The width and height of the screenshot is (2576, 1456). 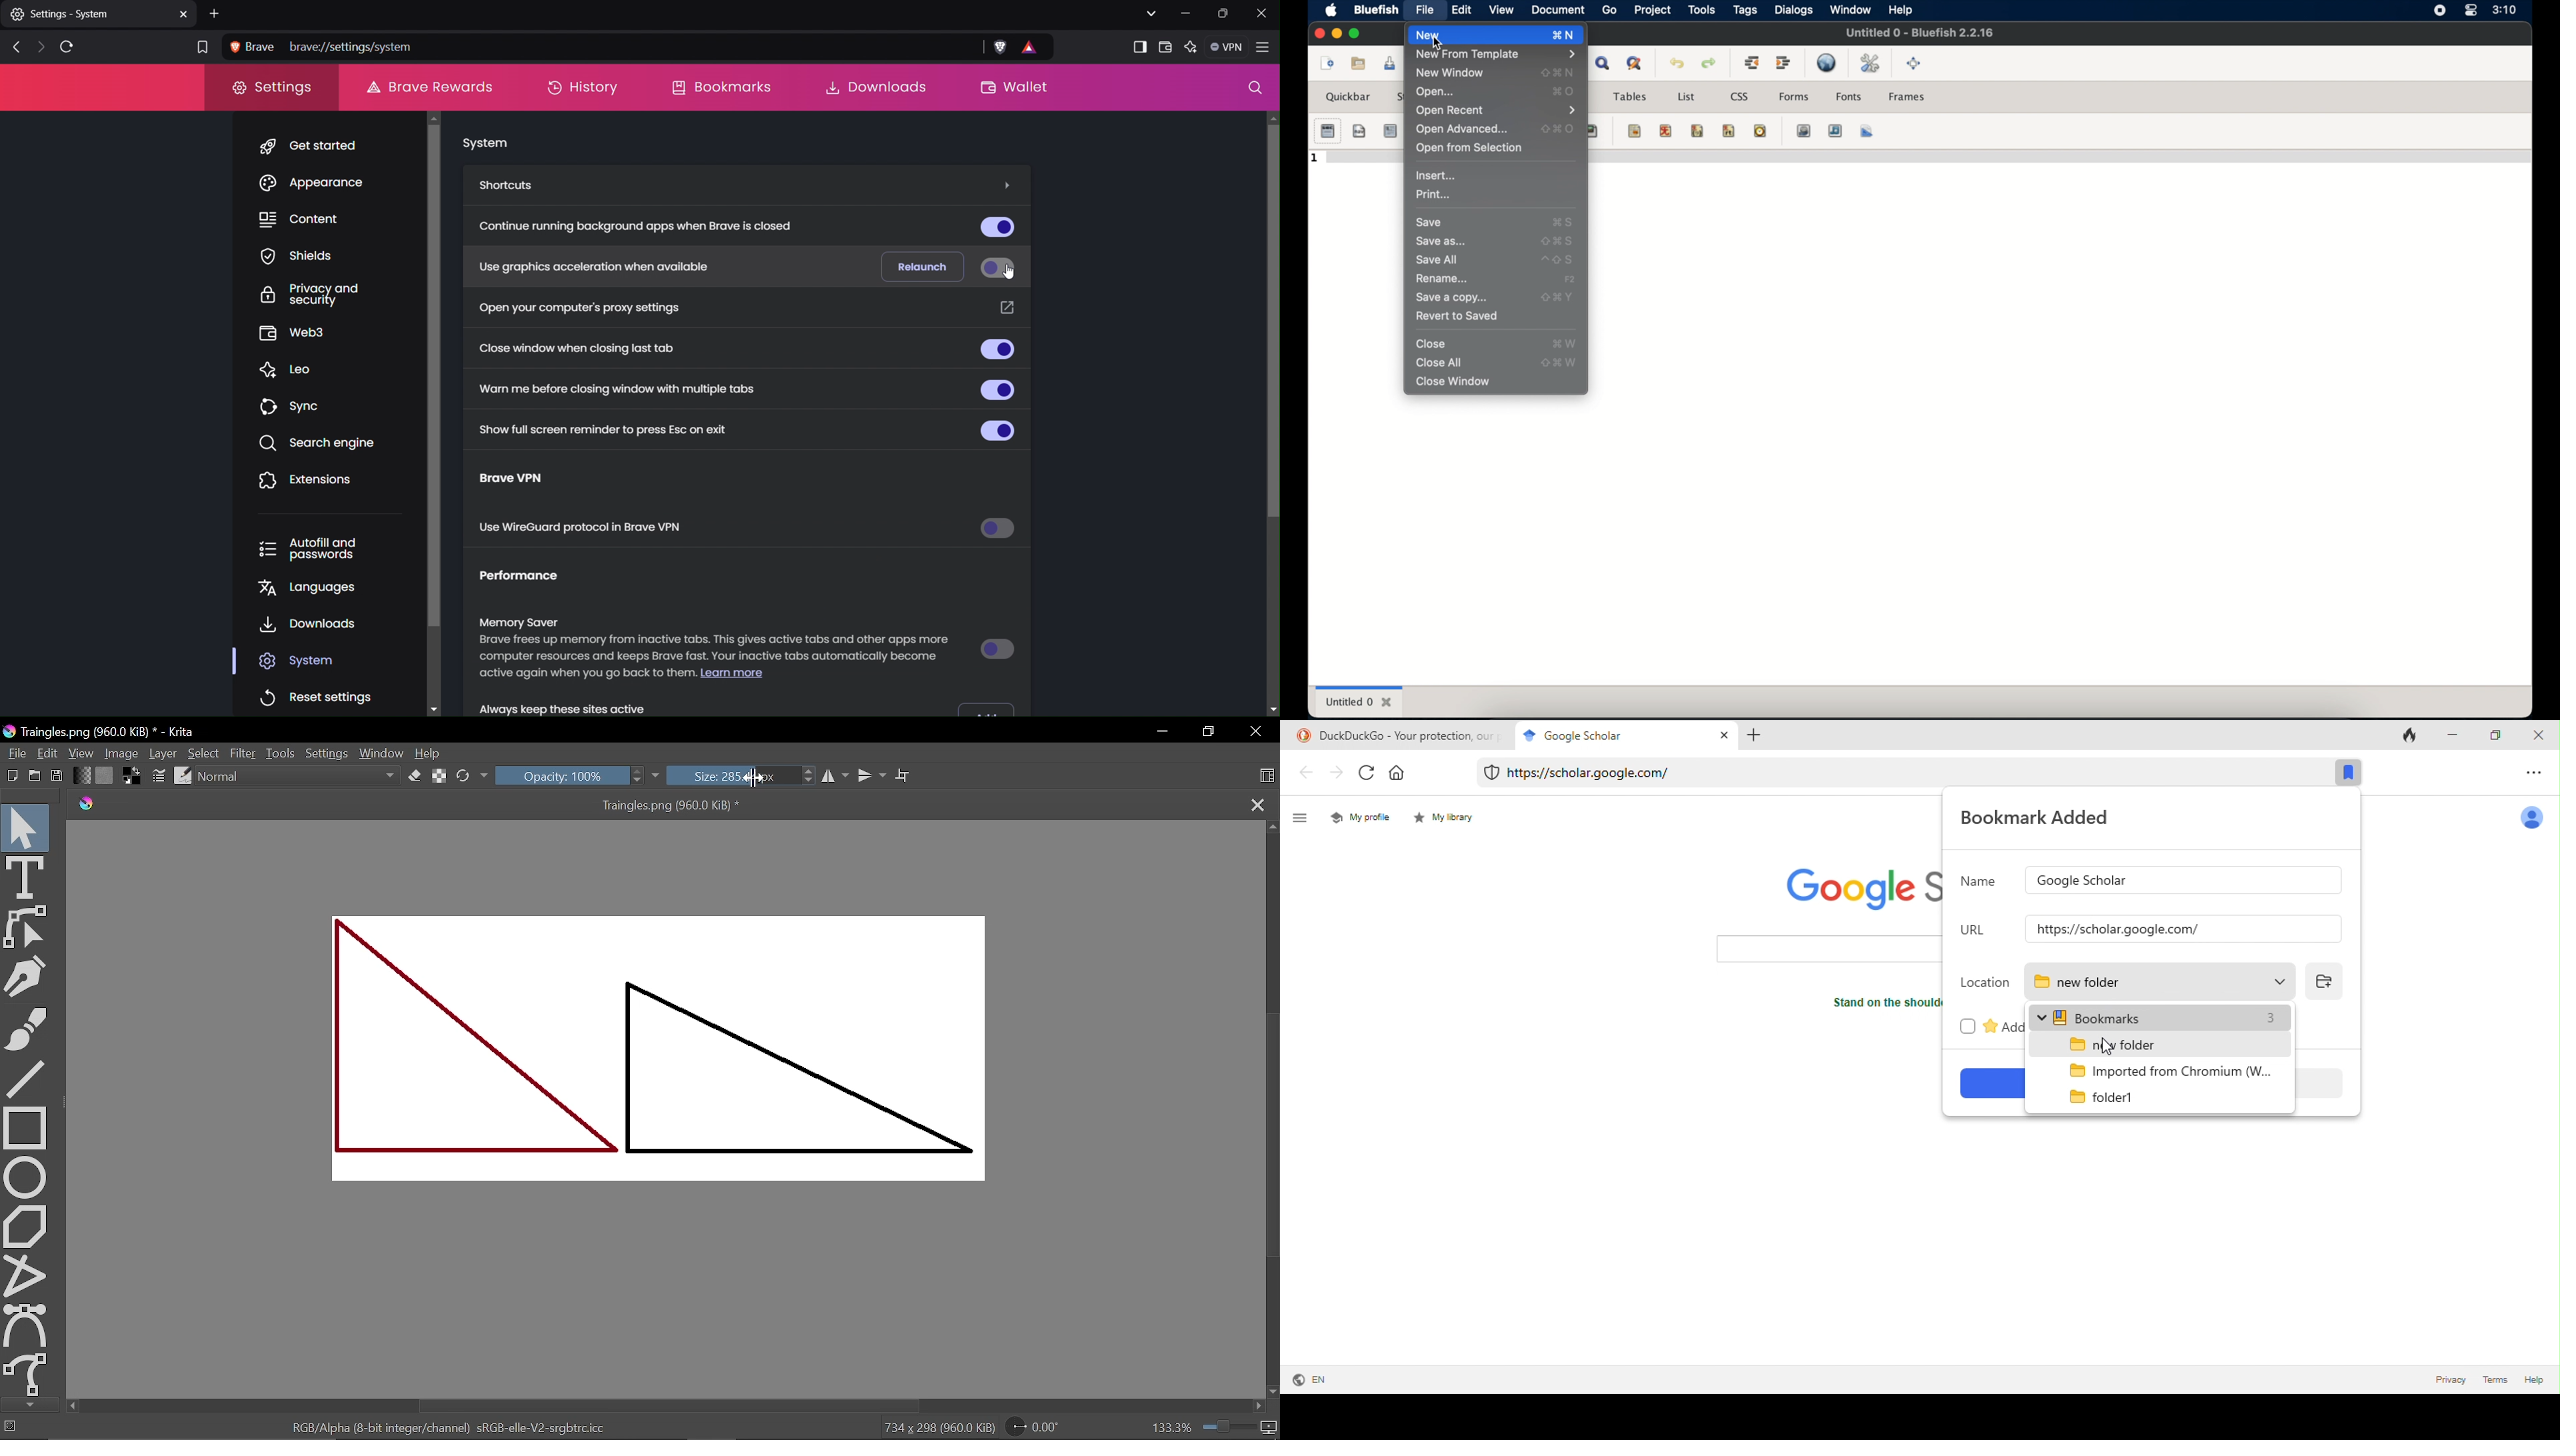 What do you see at coordinates (1262, 776) in the screenshot?
I see `Choose workspace` at bounding box center [1262, 776].